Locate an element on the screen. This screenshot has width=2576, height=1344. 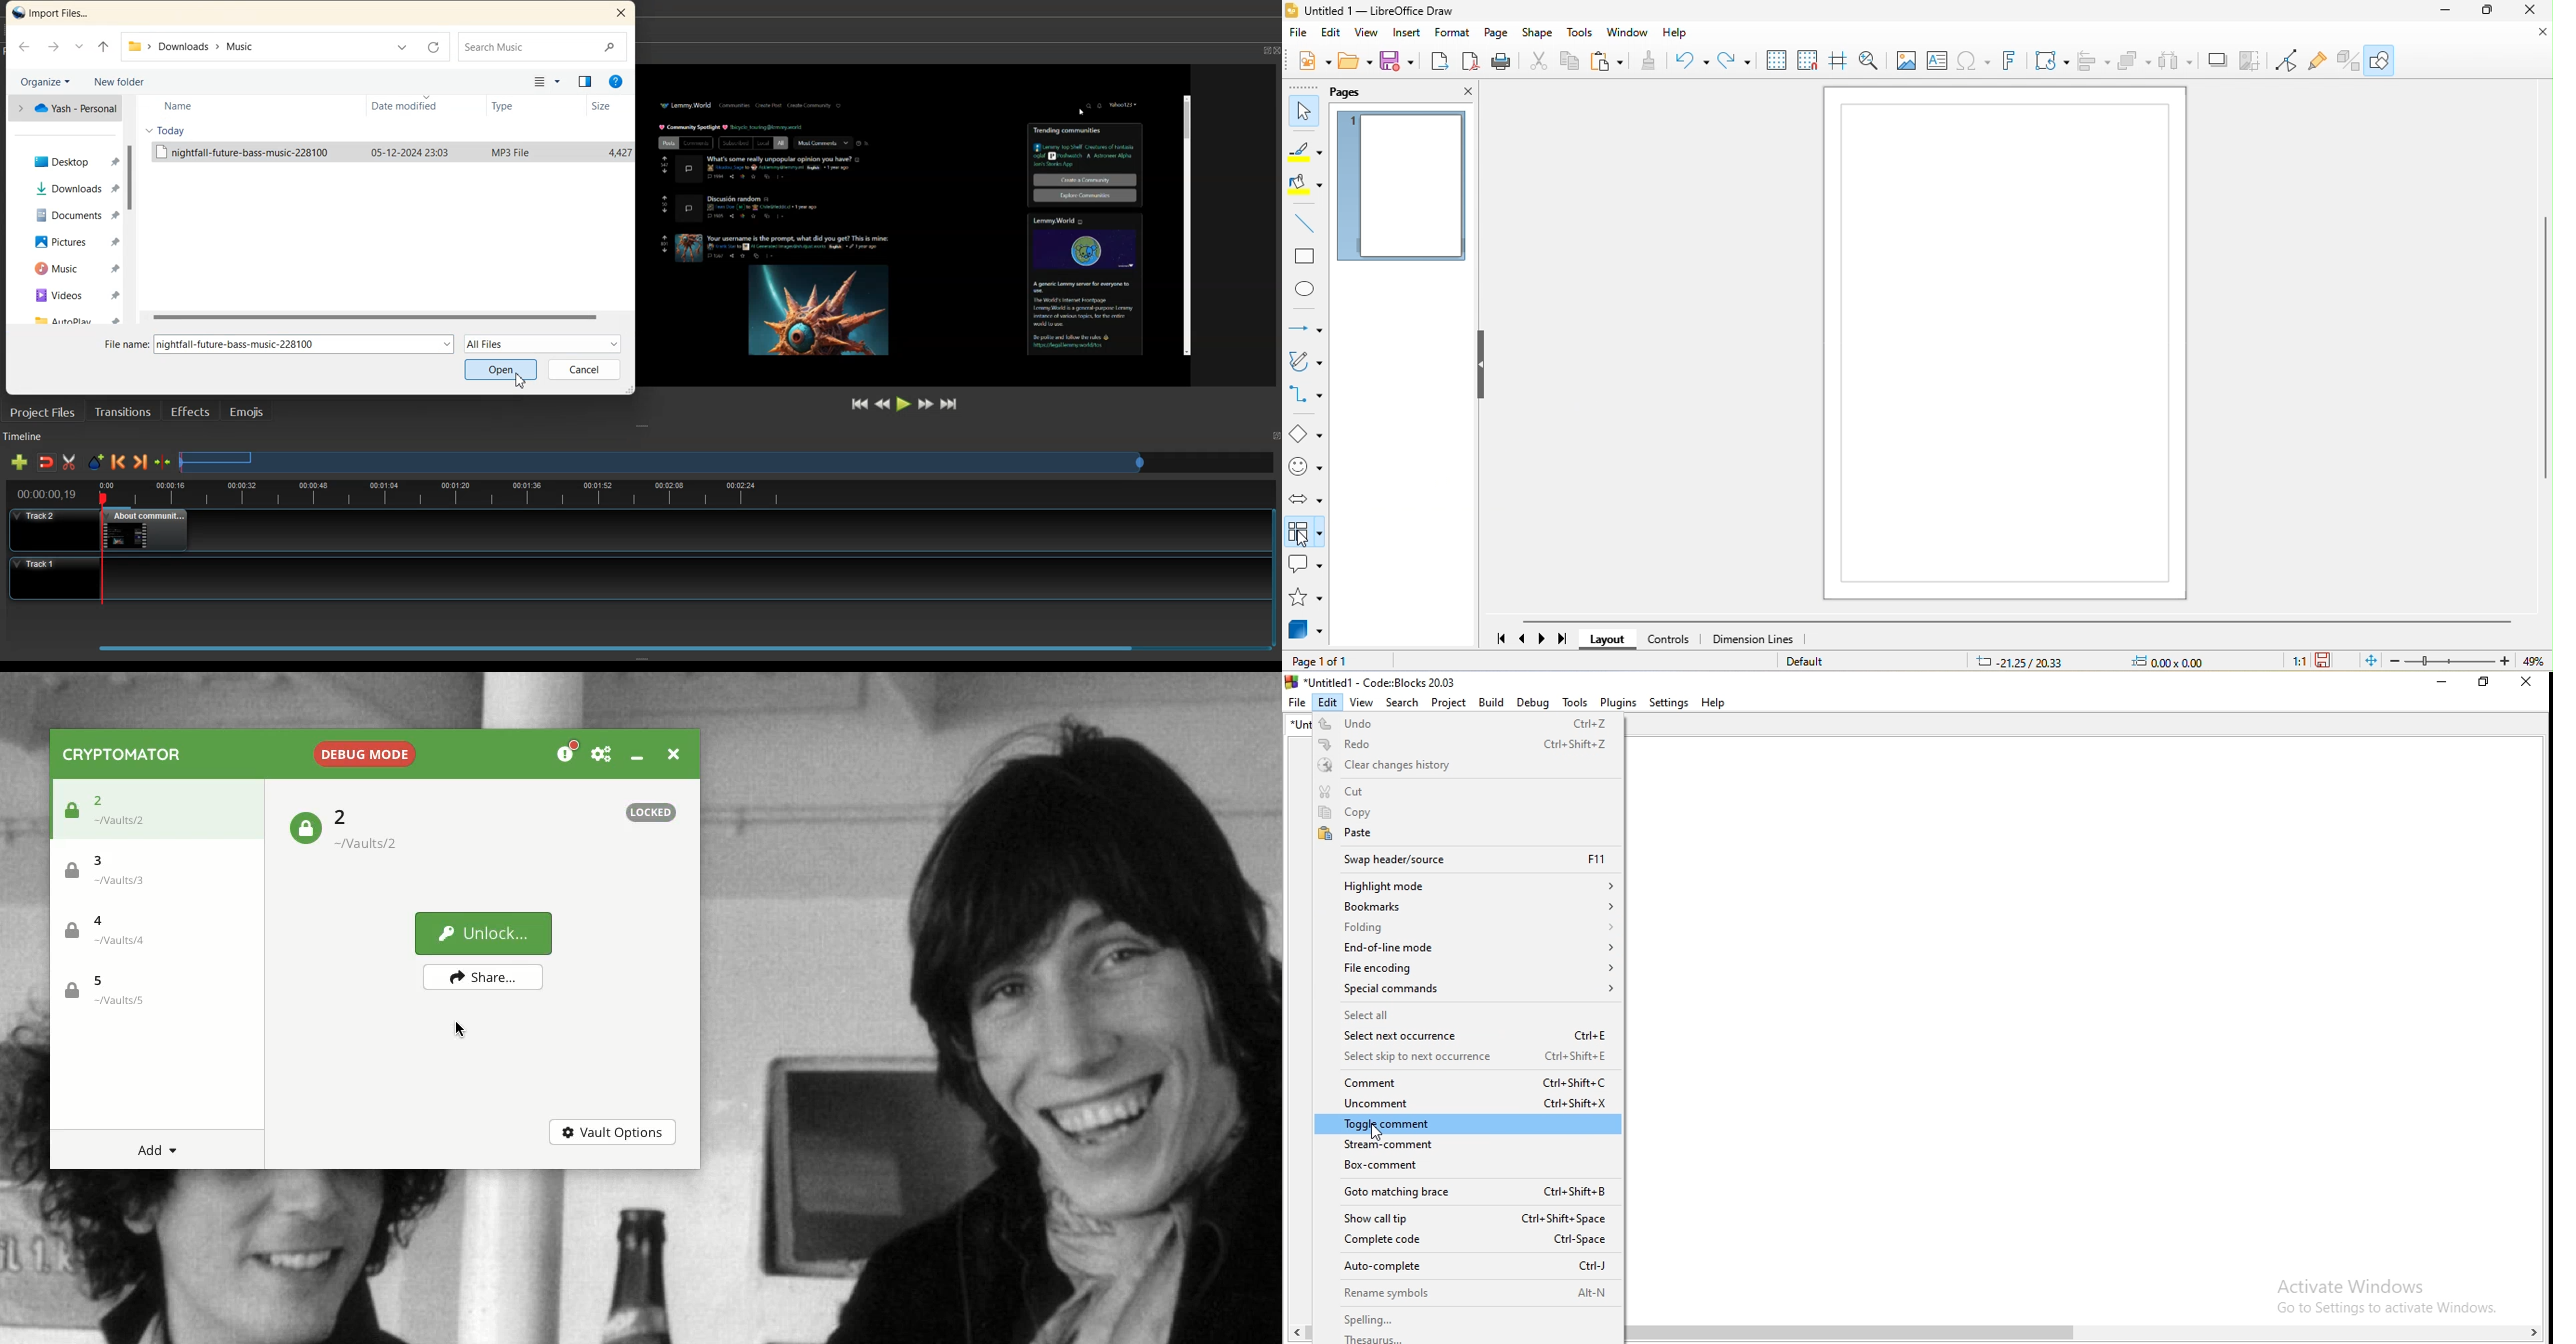
scroll to first page is located at coordinates (1499, 639).